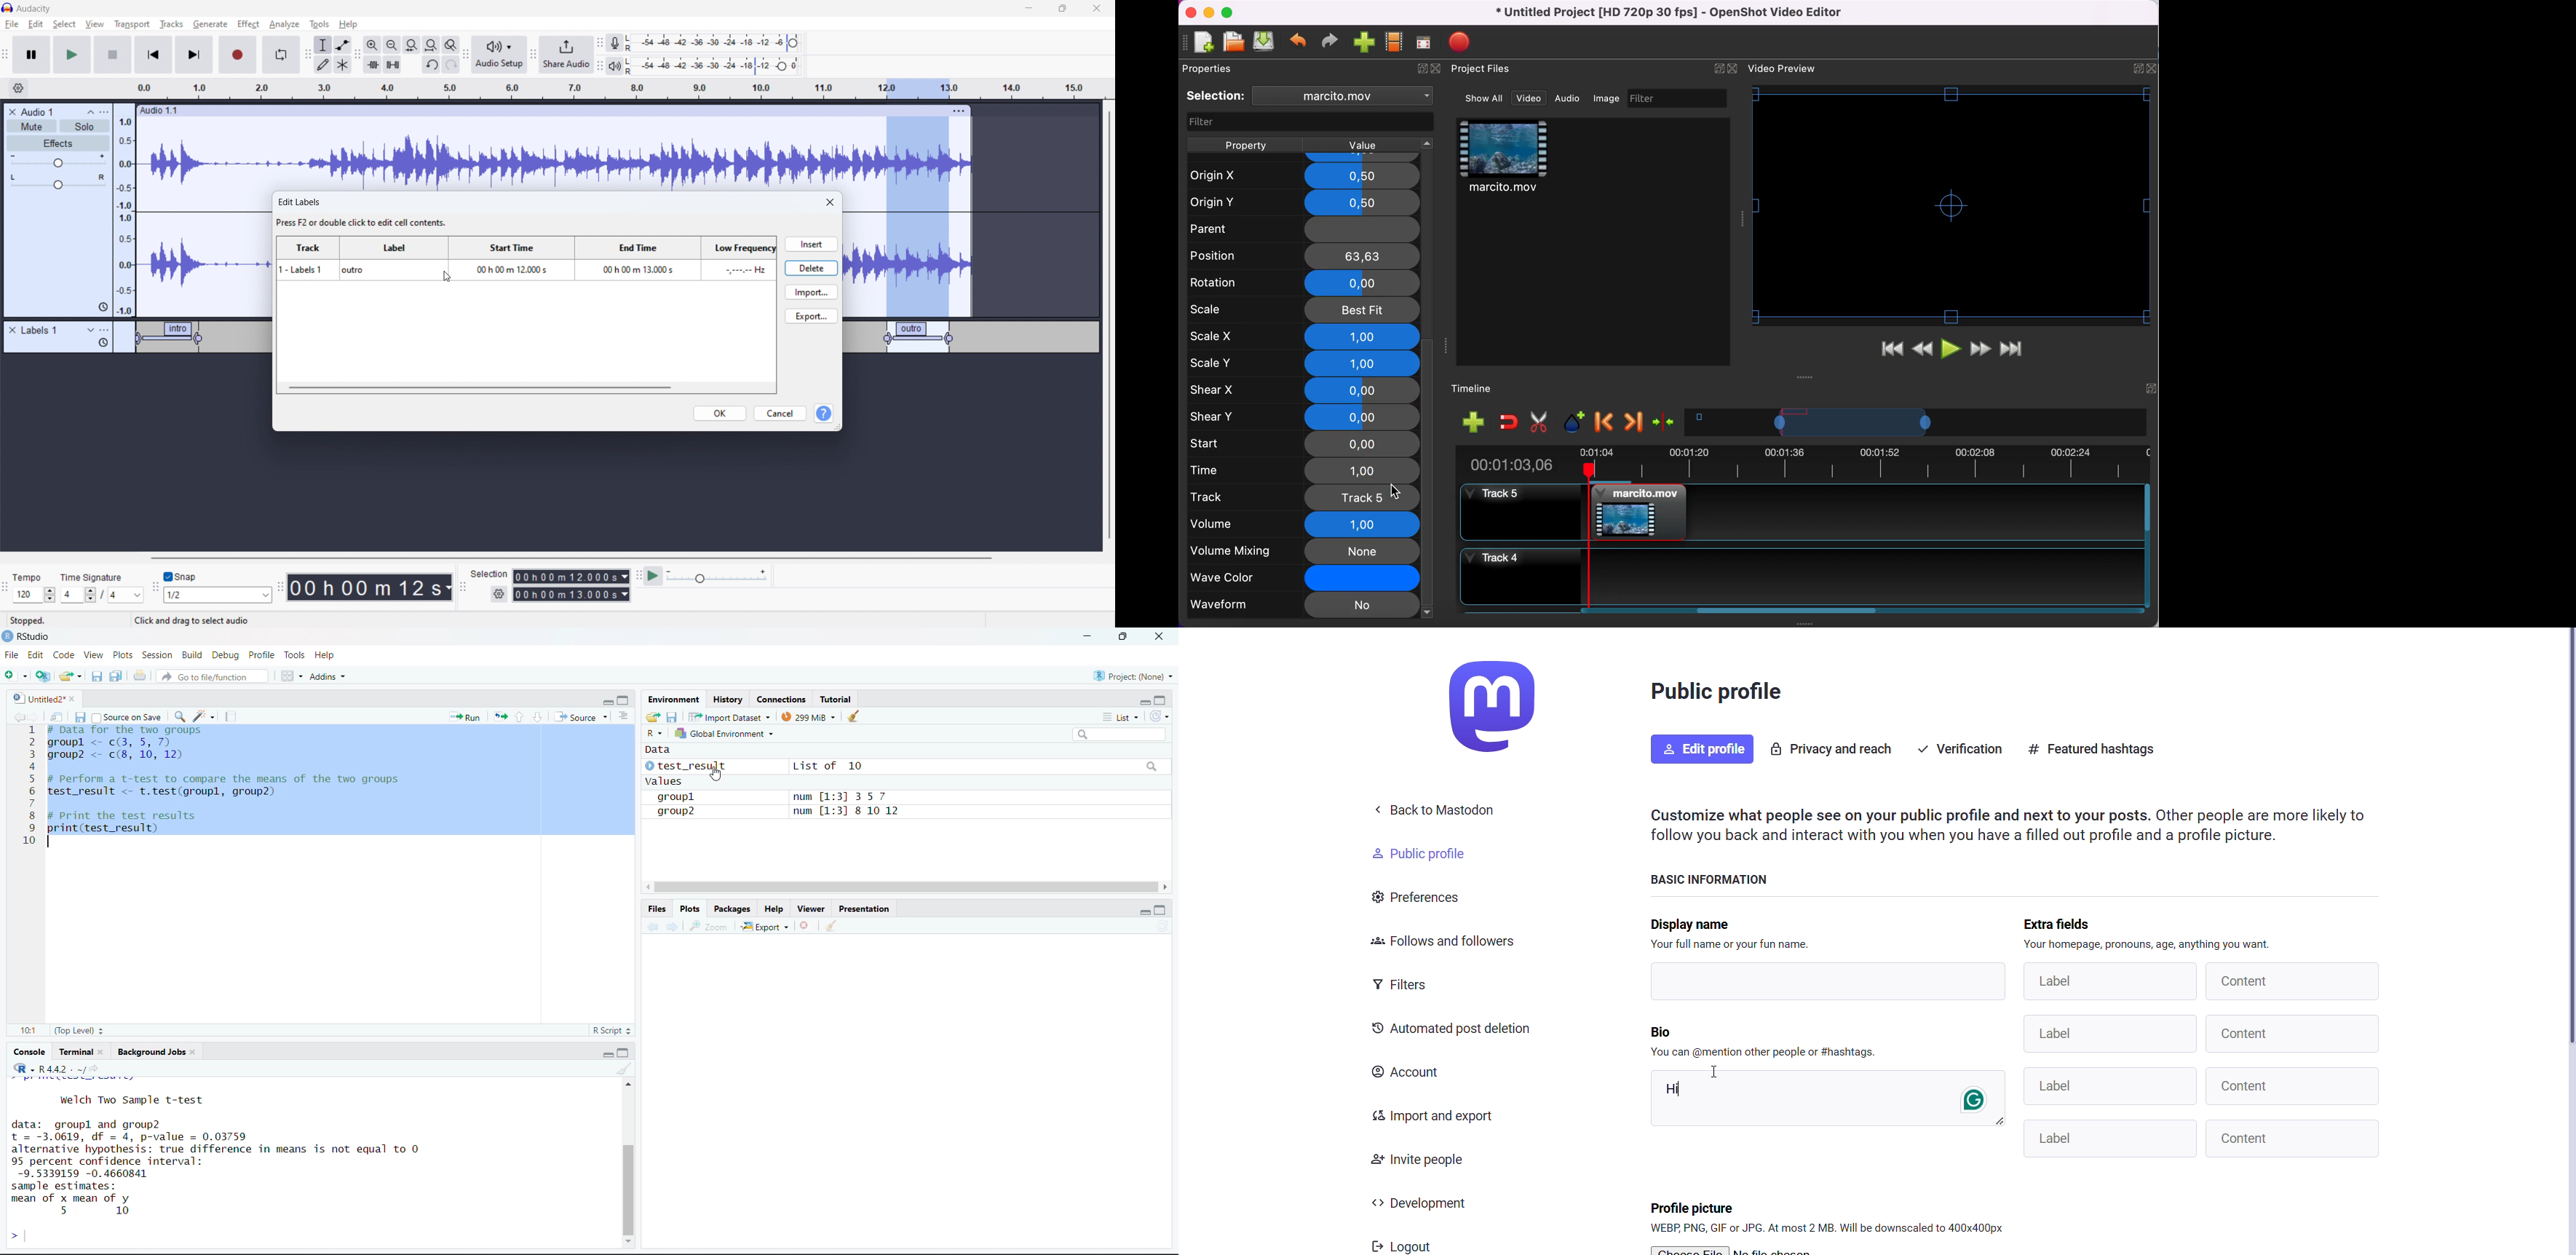  What do you see at coordinates (1299, 42) in the screenshot?
I see `undo` at bounding box center [1299, 42].